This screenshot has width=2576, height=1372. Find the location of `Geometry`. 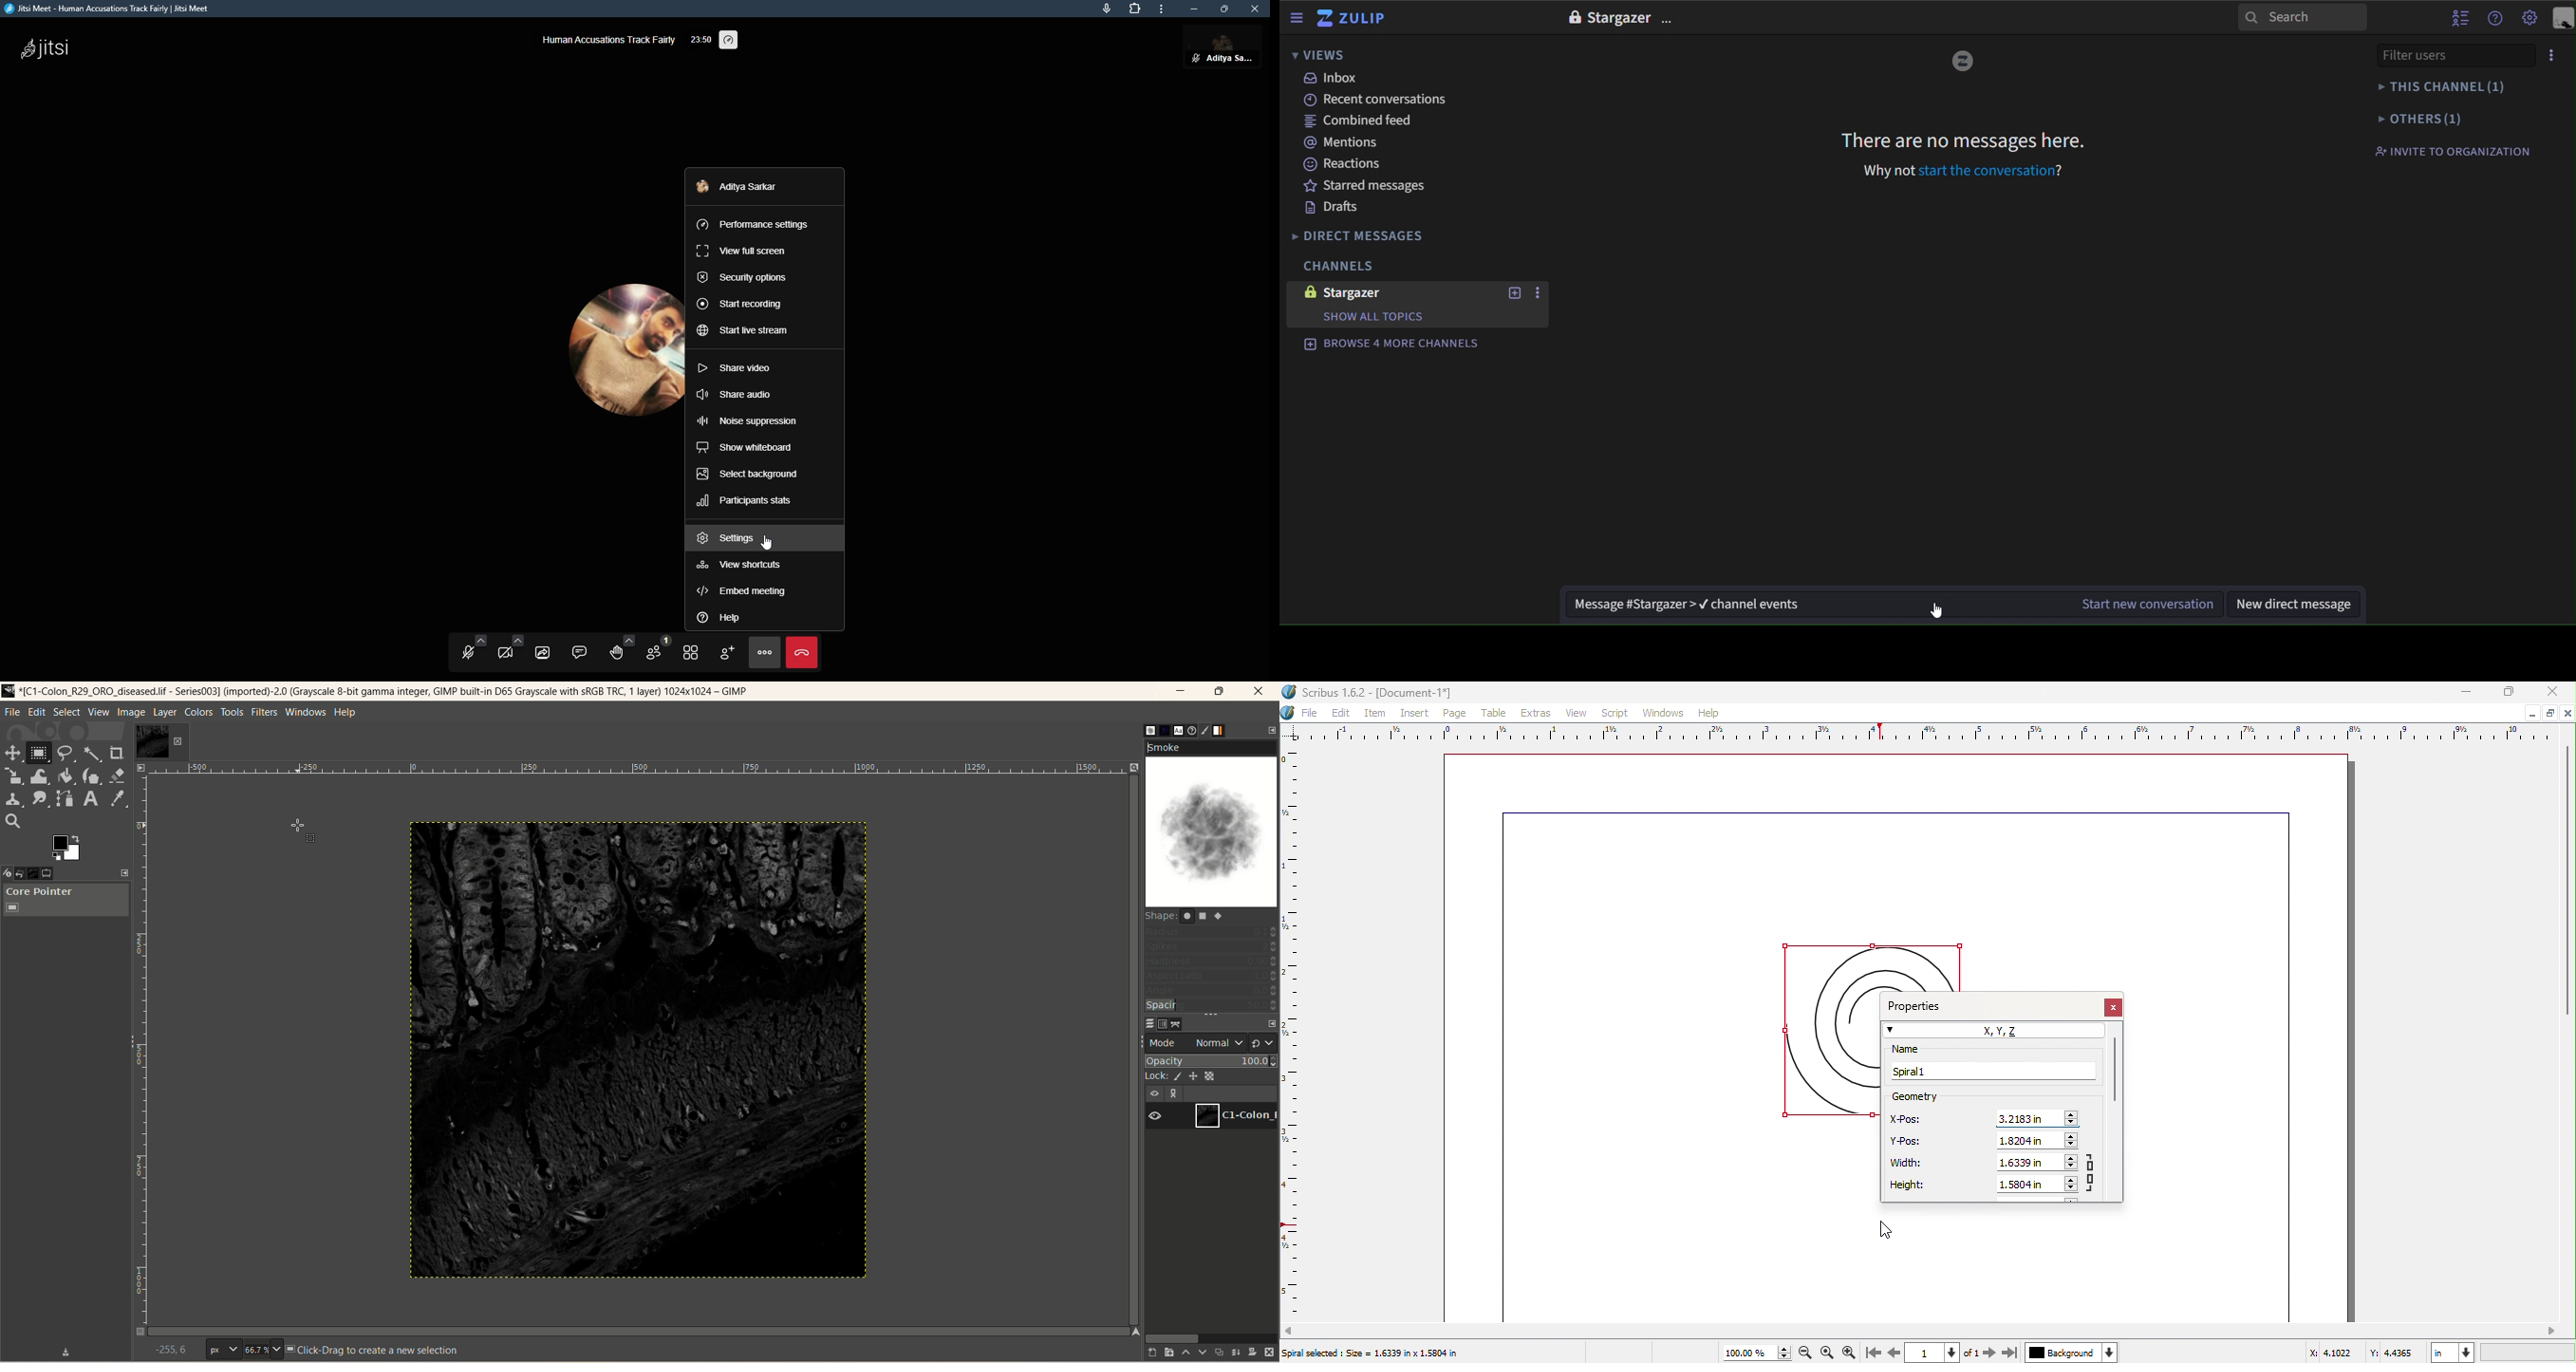

Geometry is located at coordinates (1947, 1096).